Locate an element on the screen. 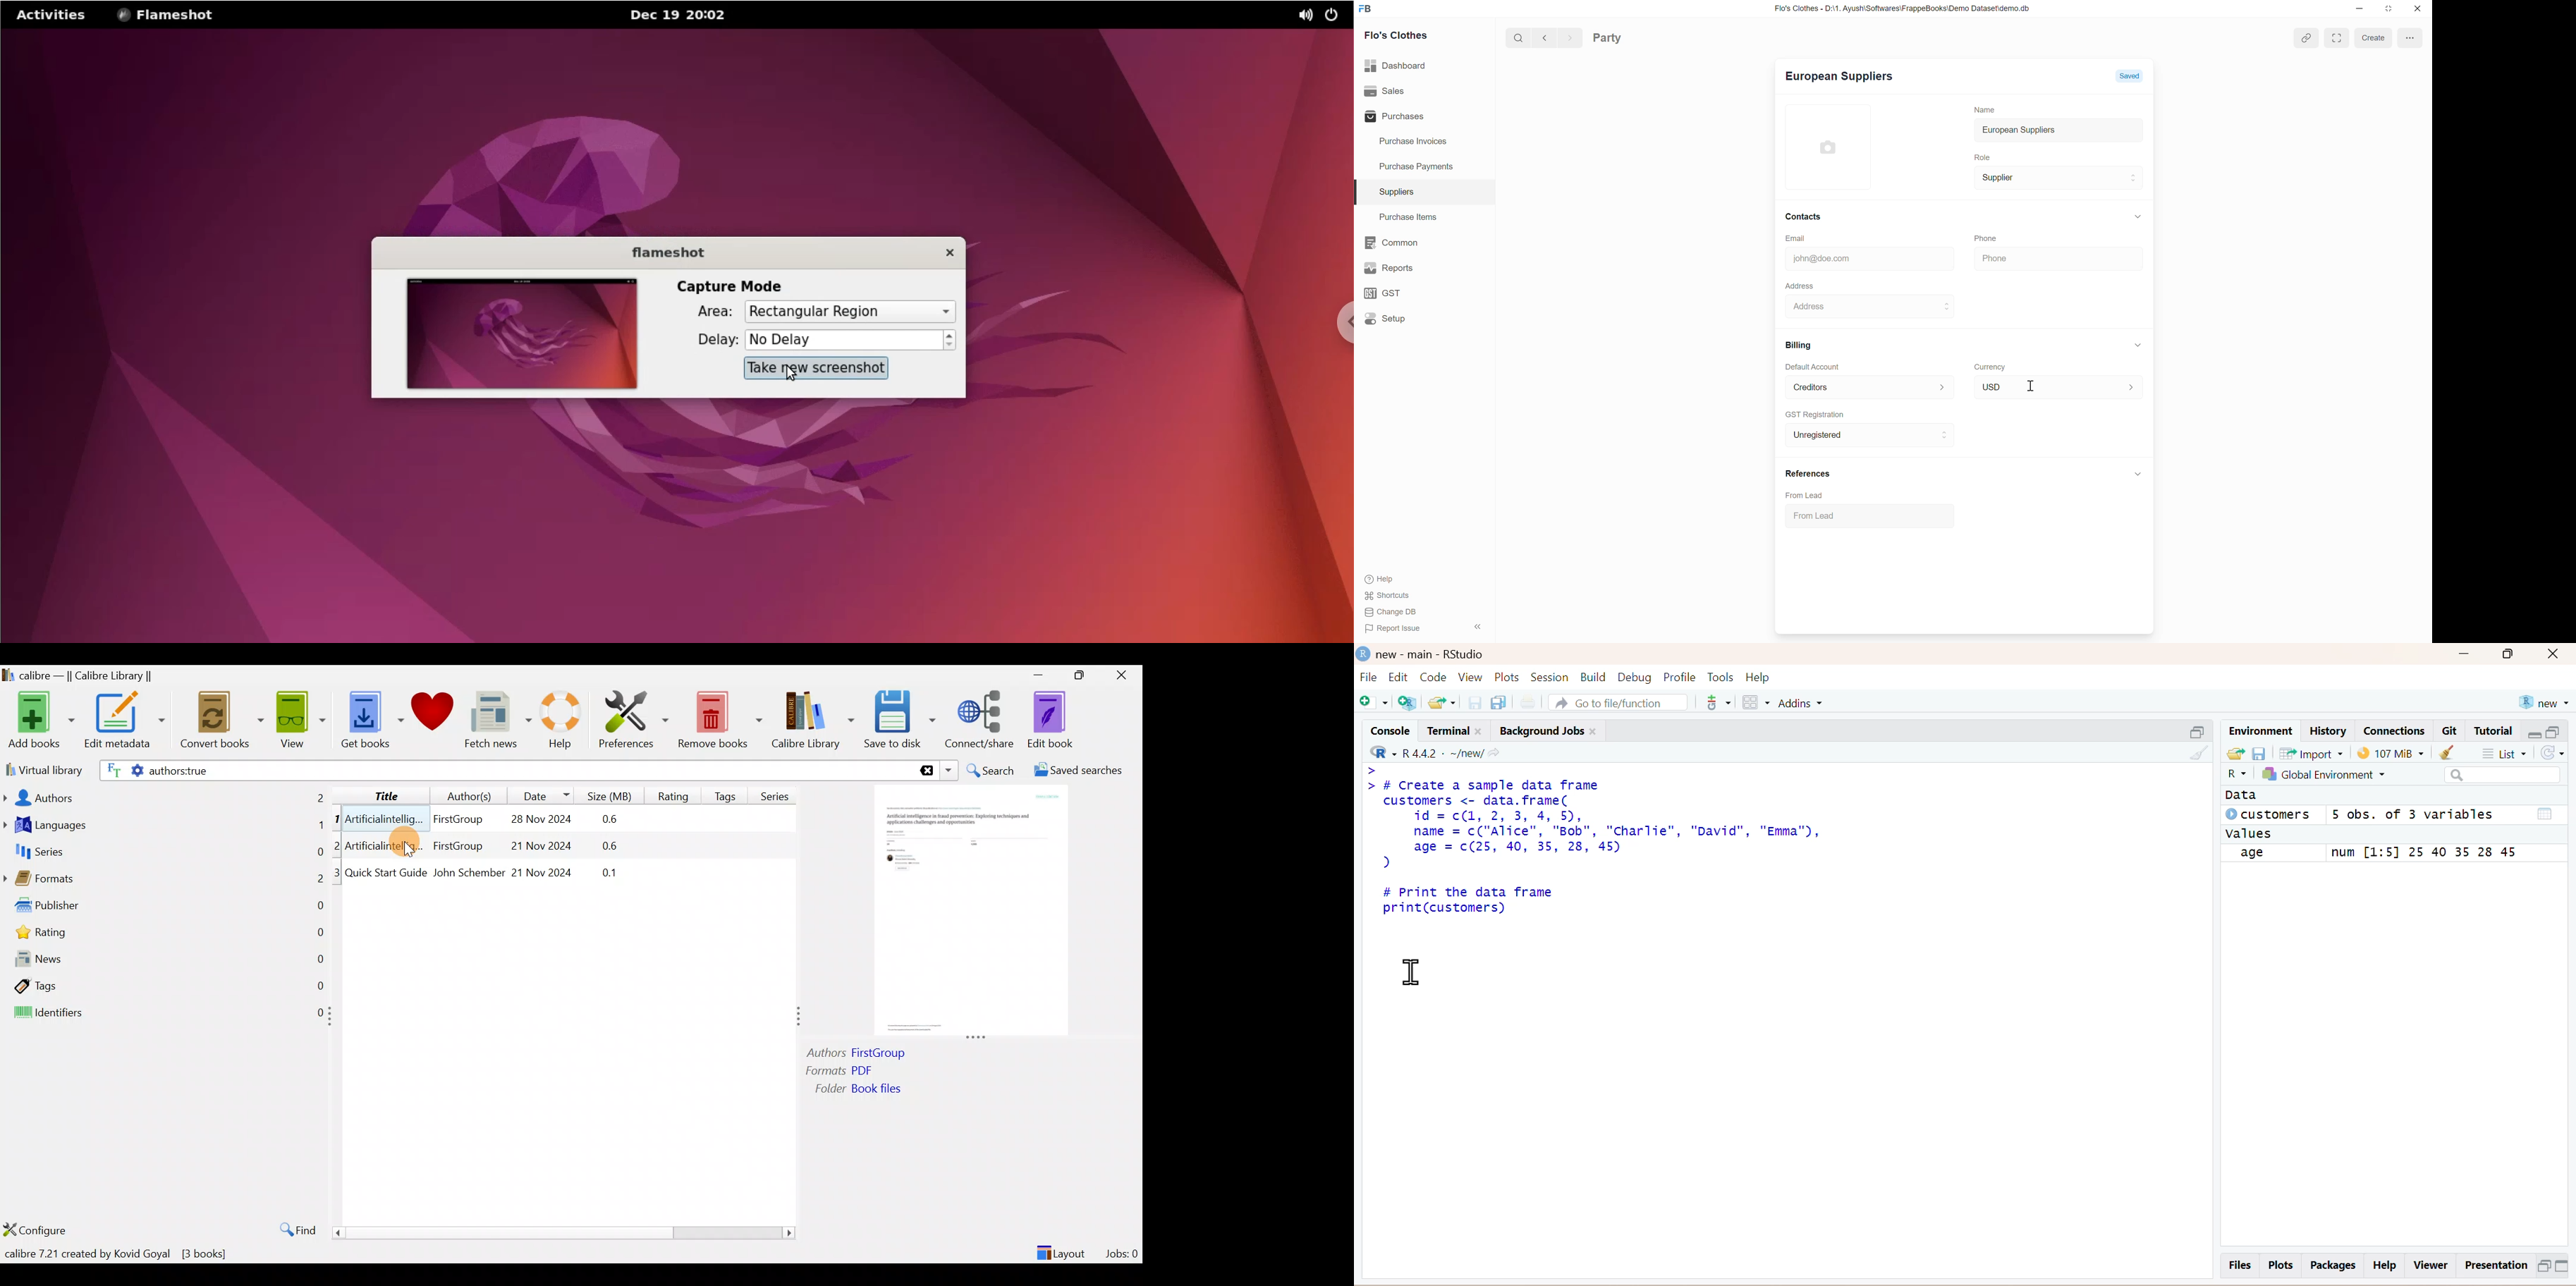  Minimize is located at coordinates (2466, 656).